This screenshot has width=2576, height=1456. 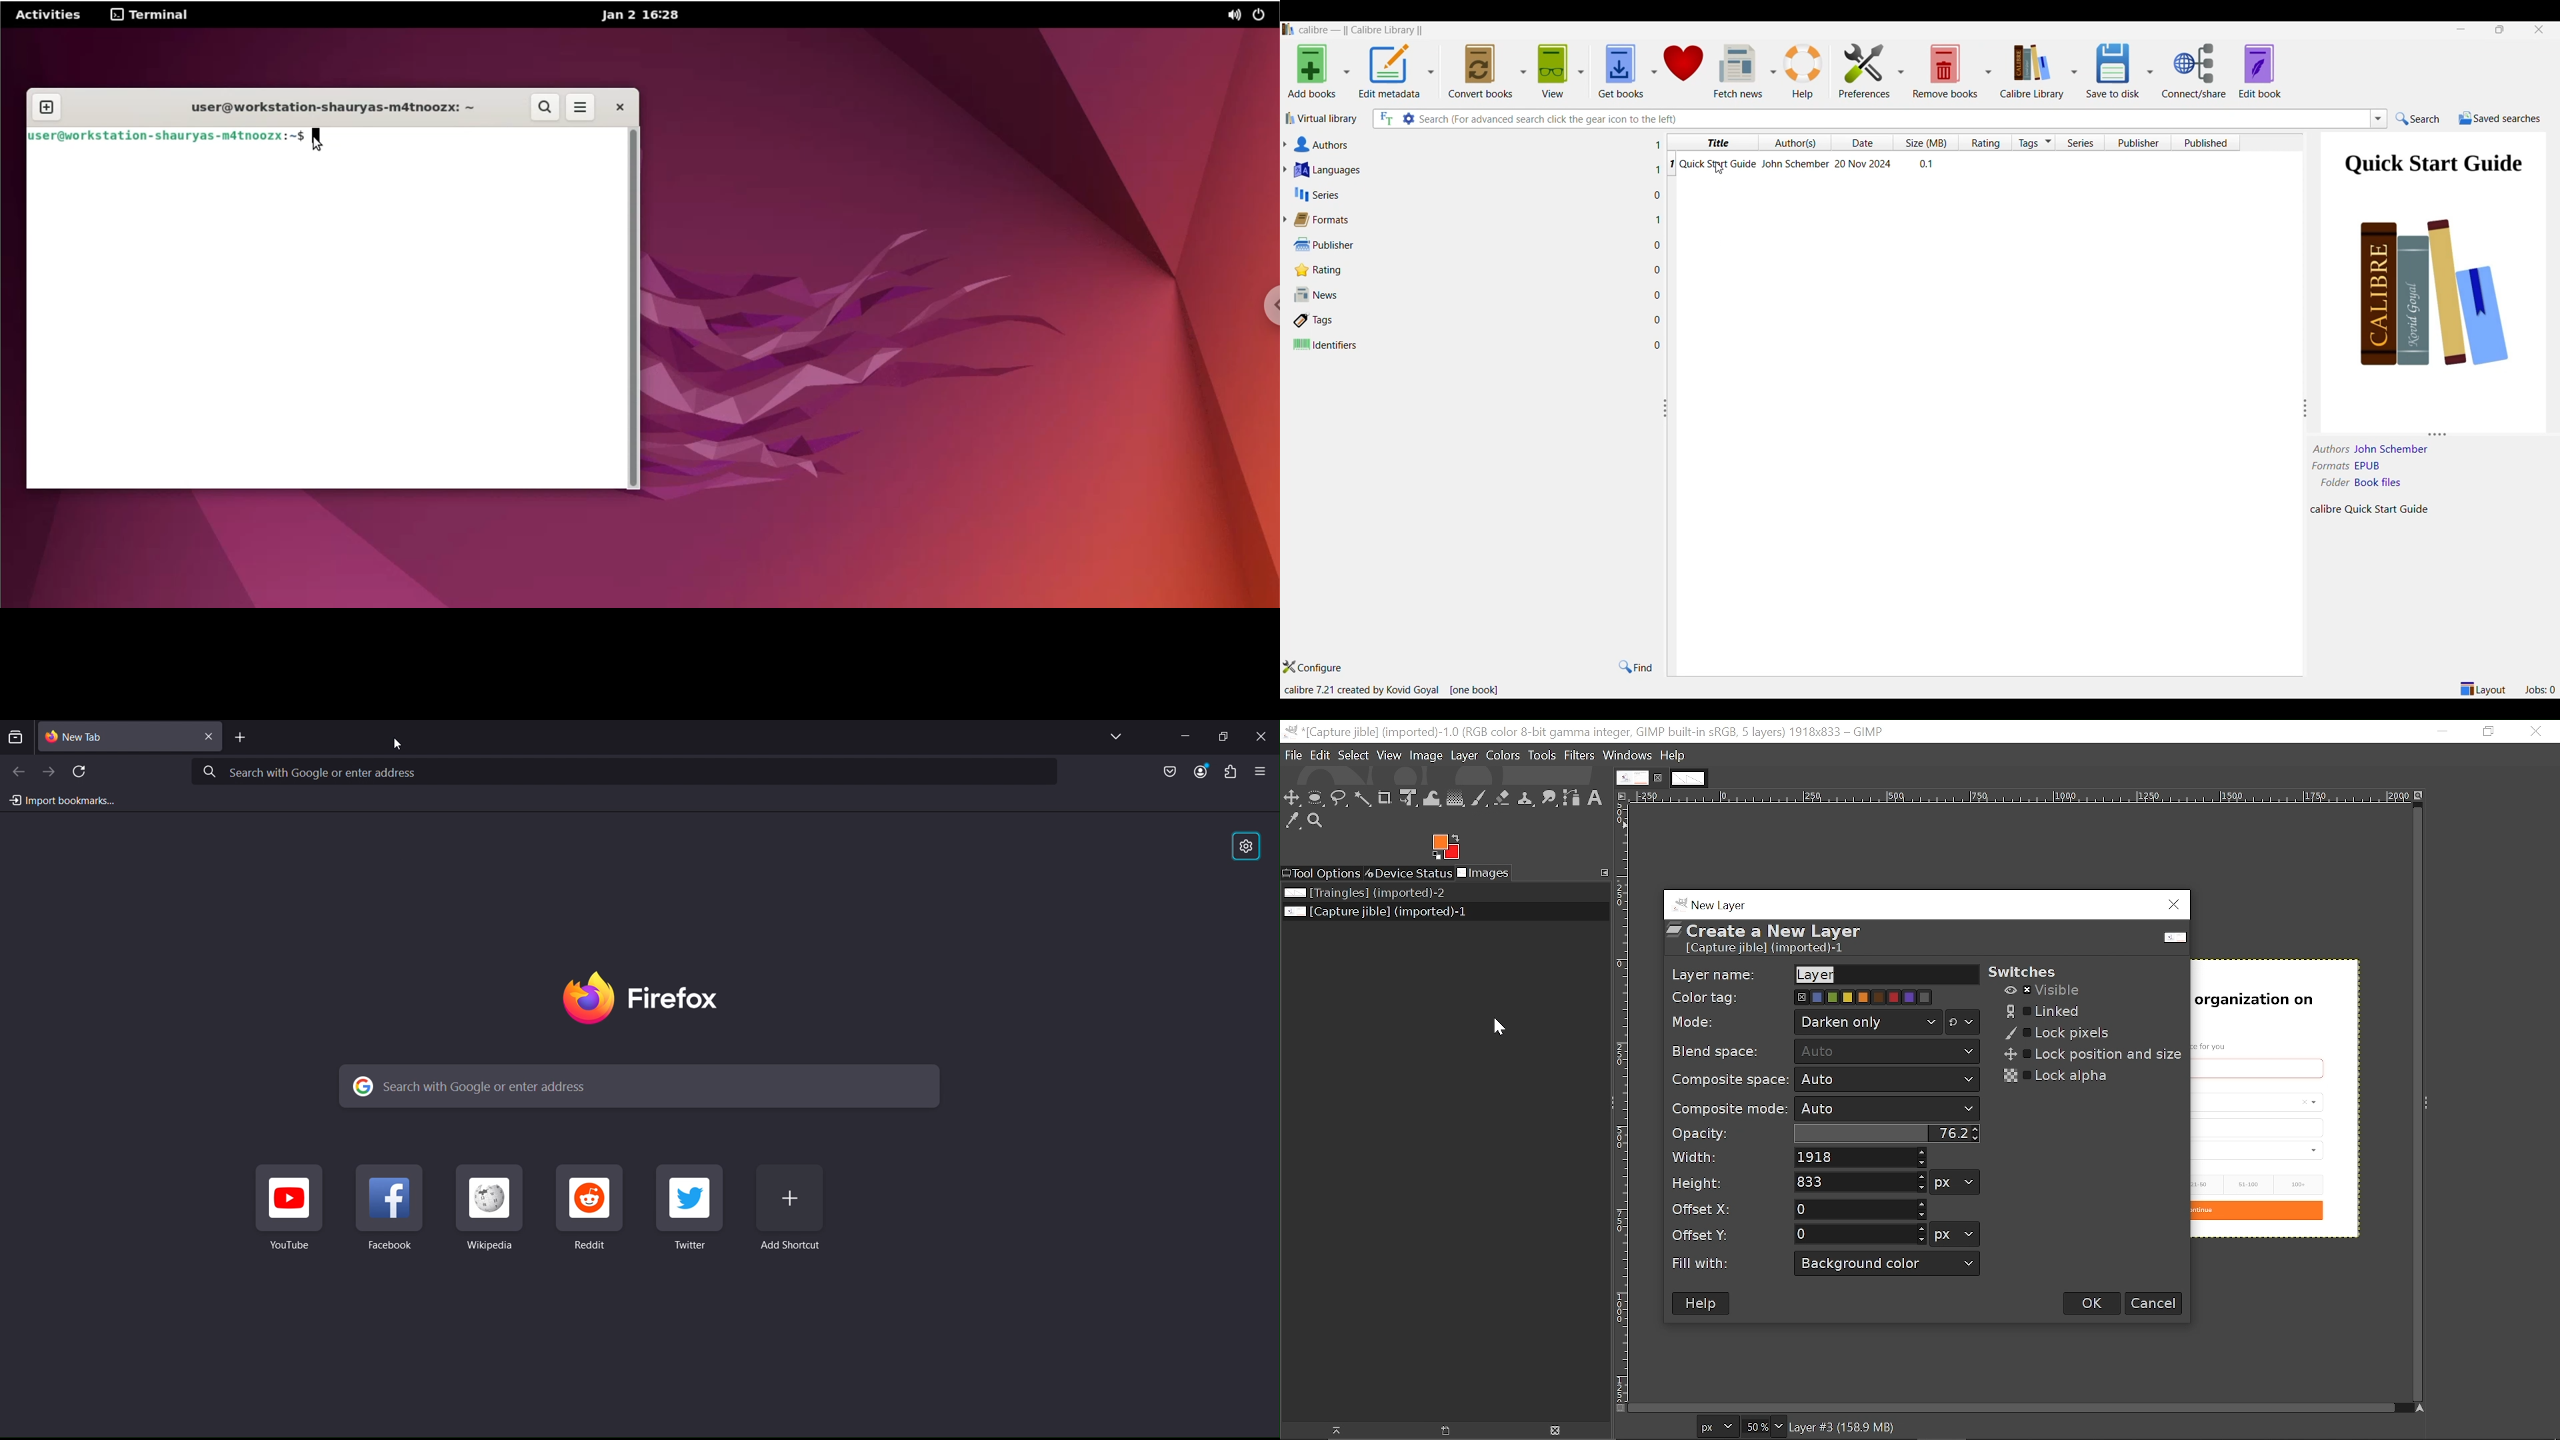 I want to click on firefox logo, so click(x=643, y=1000).